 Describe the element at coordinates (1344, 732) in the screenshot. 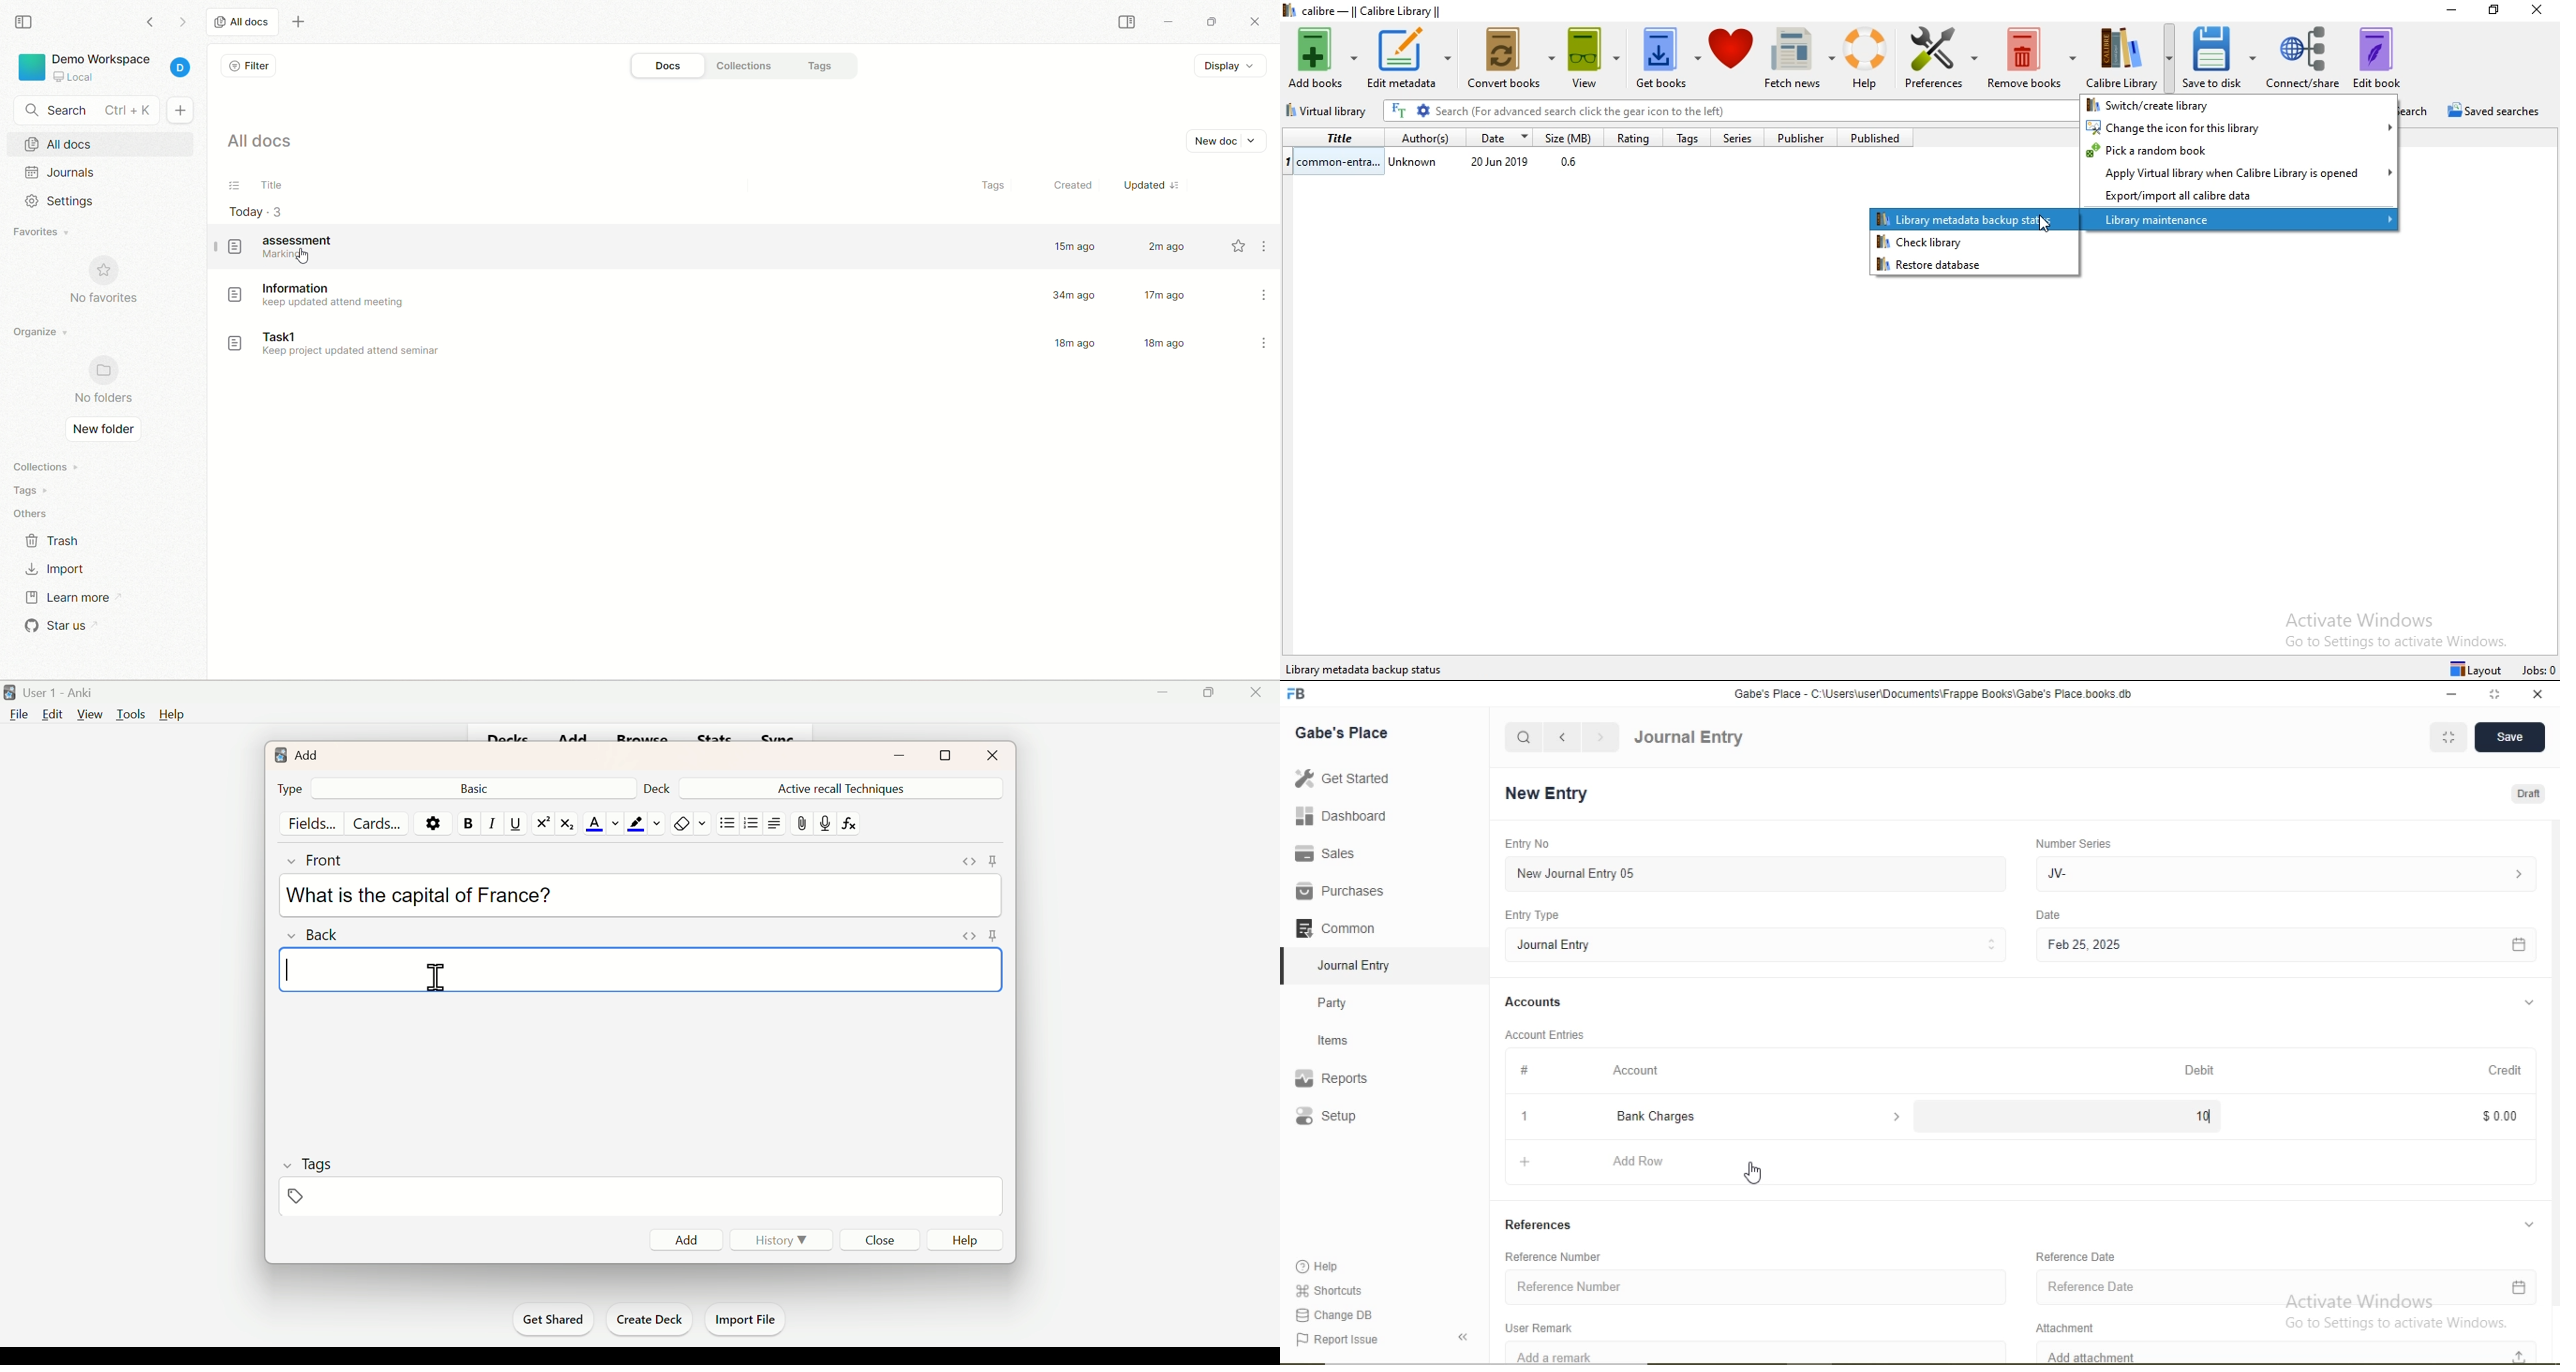

I see `Gabe's Place` at that location.